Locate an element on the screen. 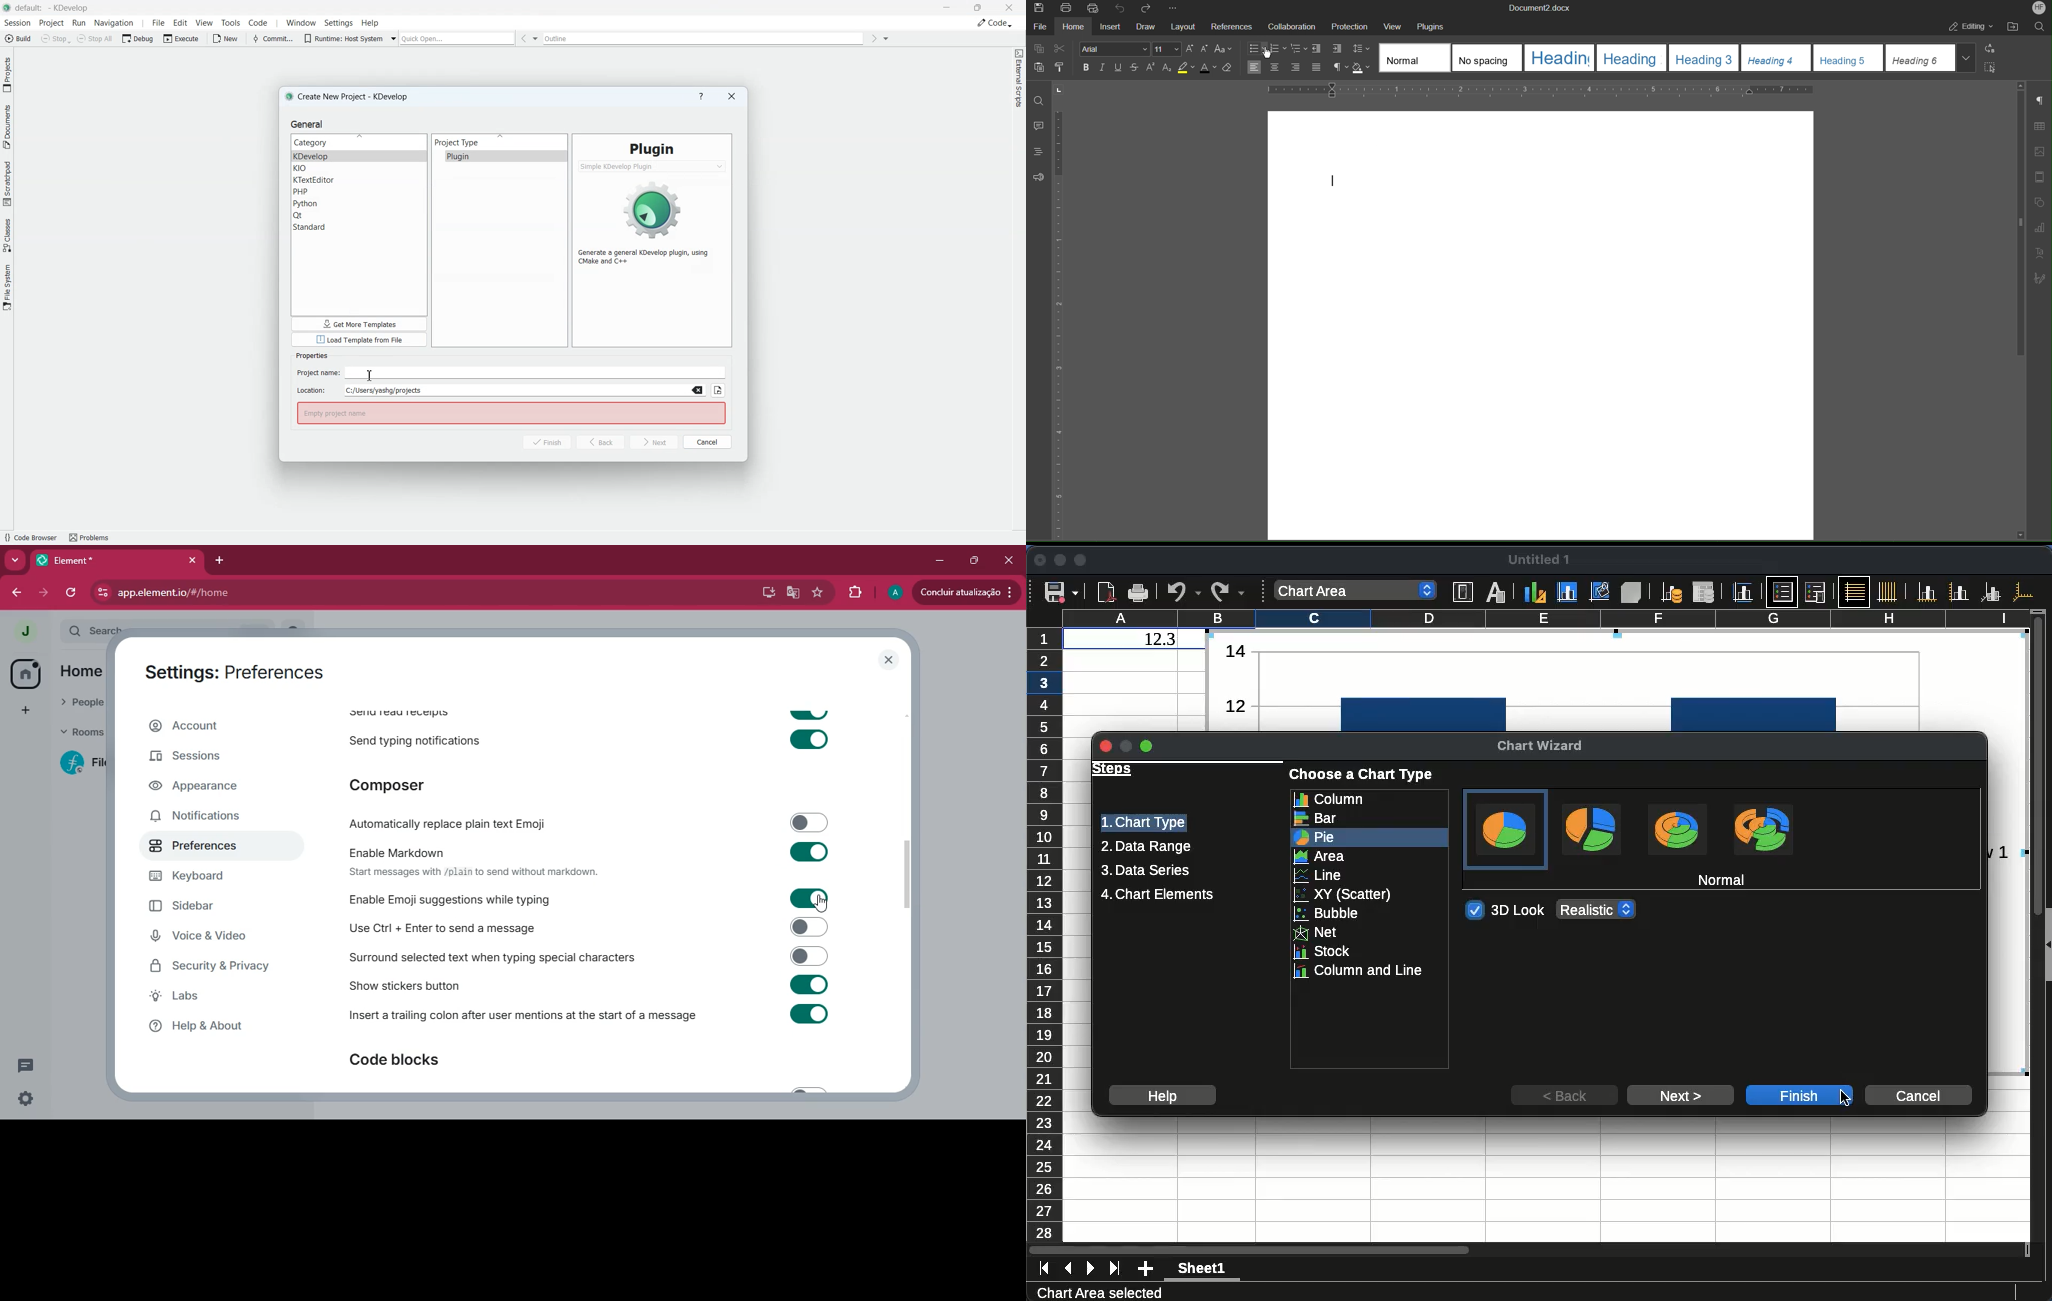  area is located at coordinates (1370, 857).